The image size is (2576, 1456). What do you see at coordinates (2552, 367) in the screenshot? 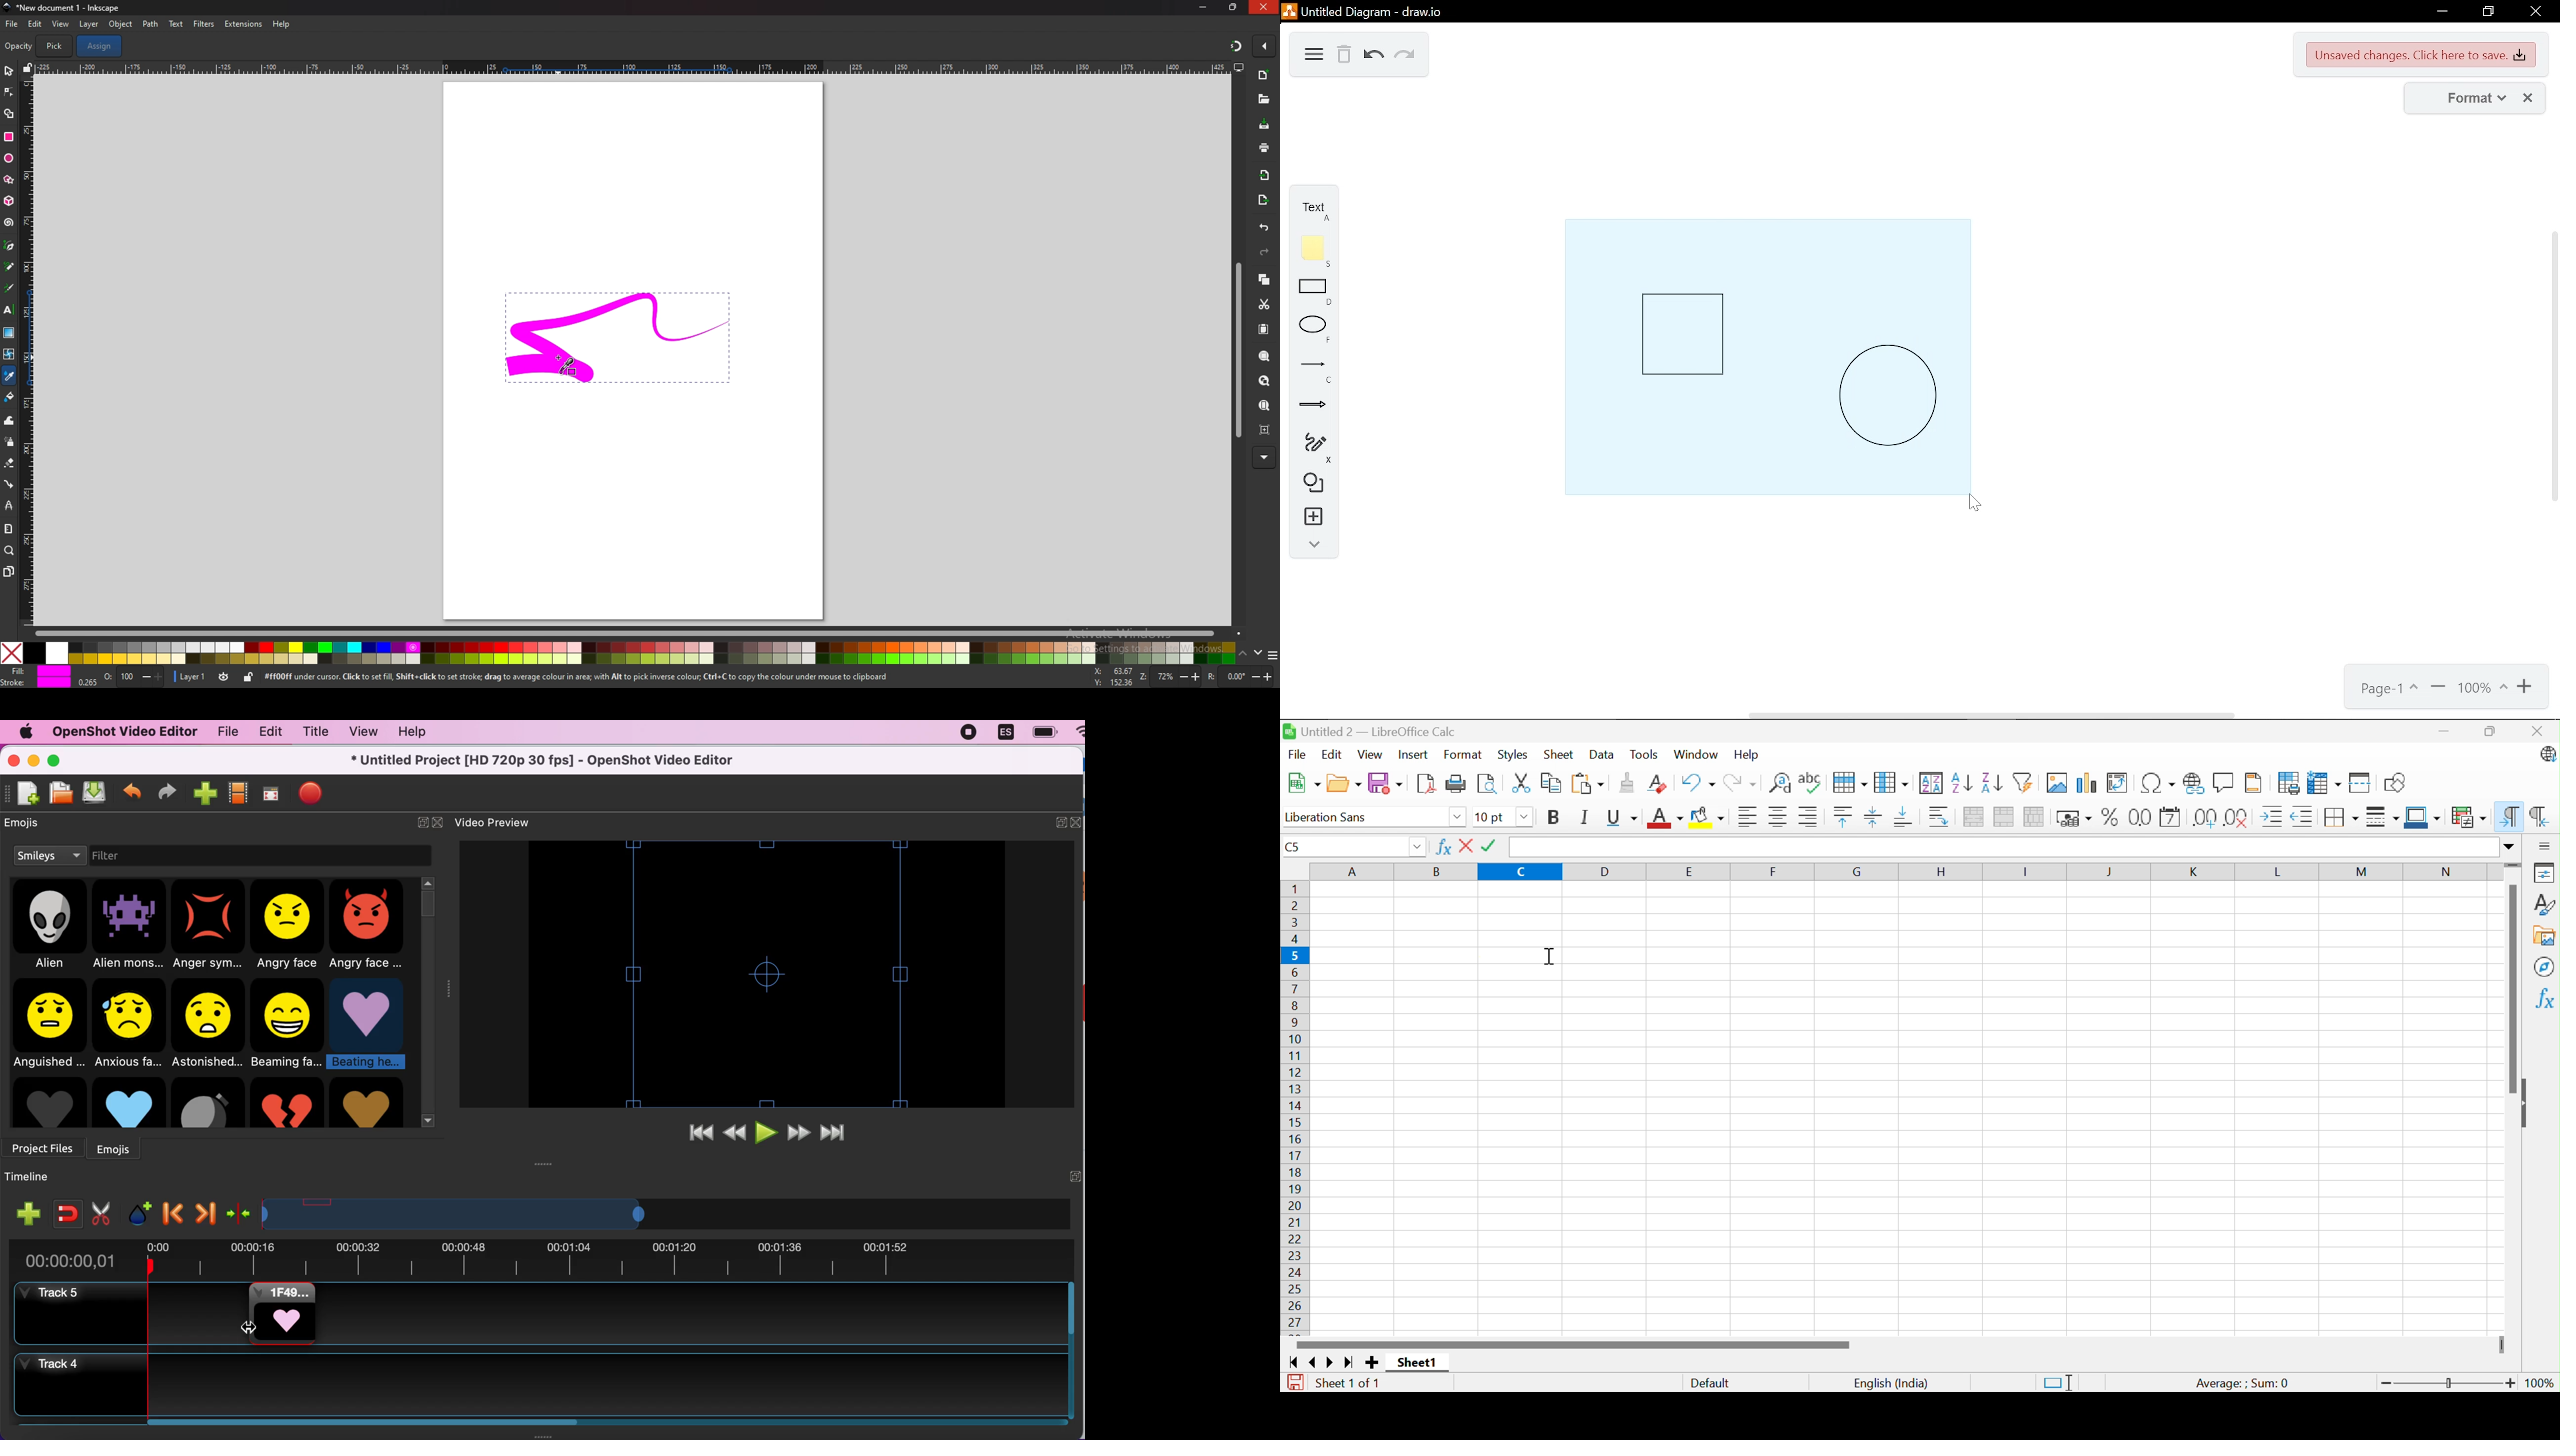
I see `vertical scrollbar` at bounding box center [2552, 367].